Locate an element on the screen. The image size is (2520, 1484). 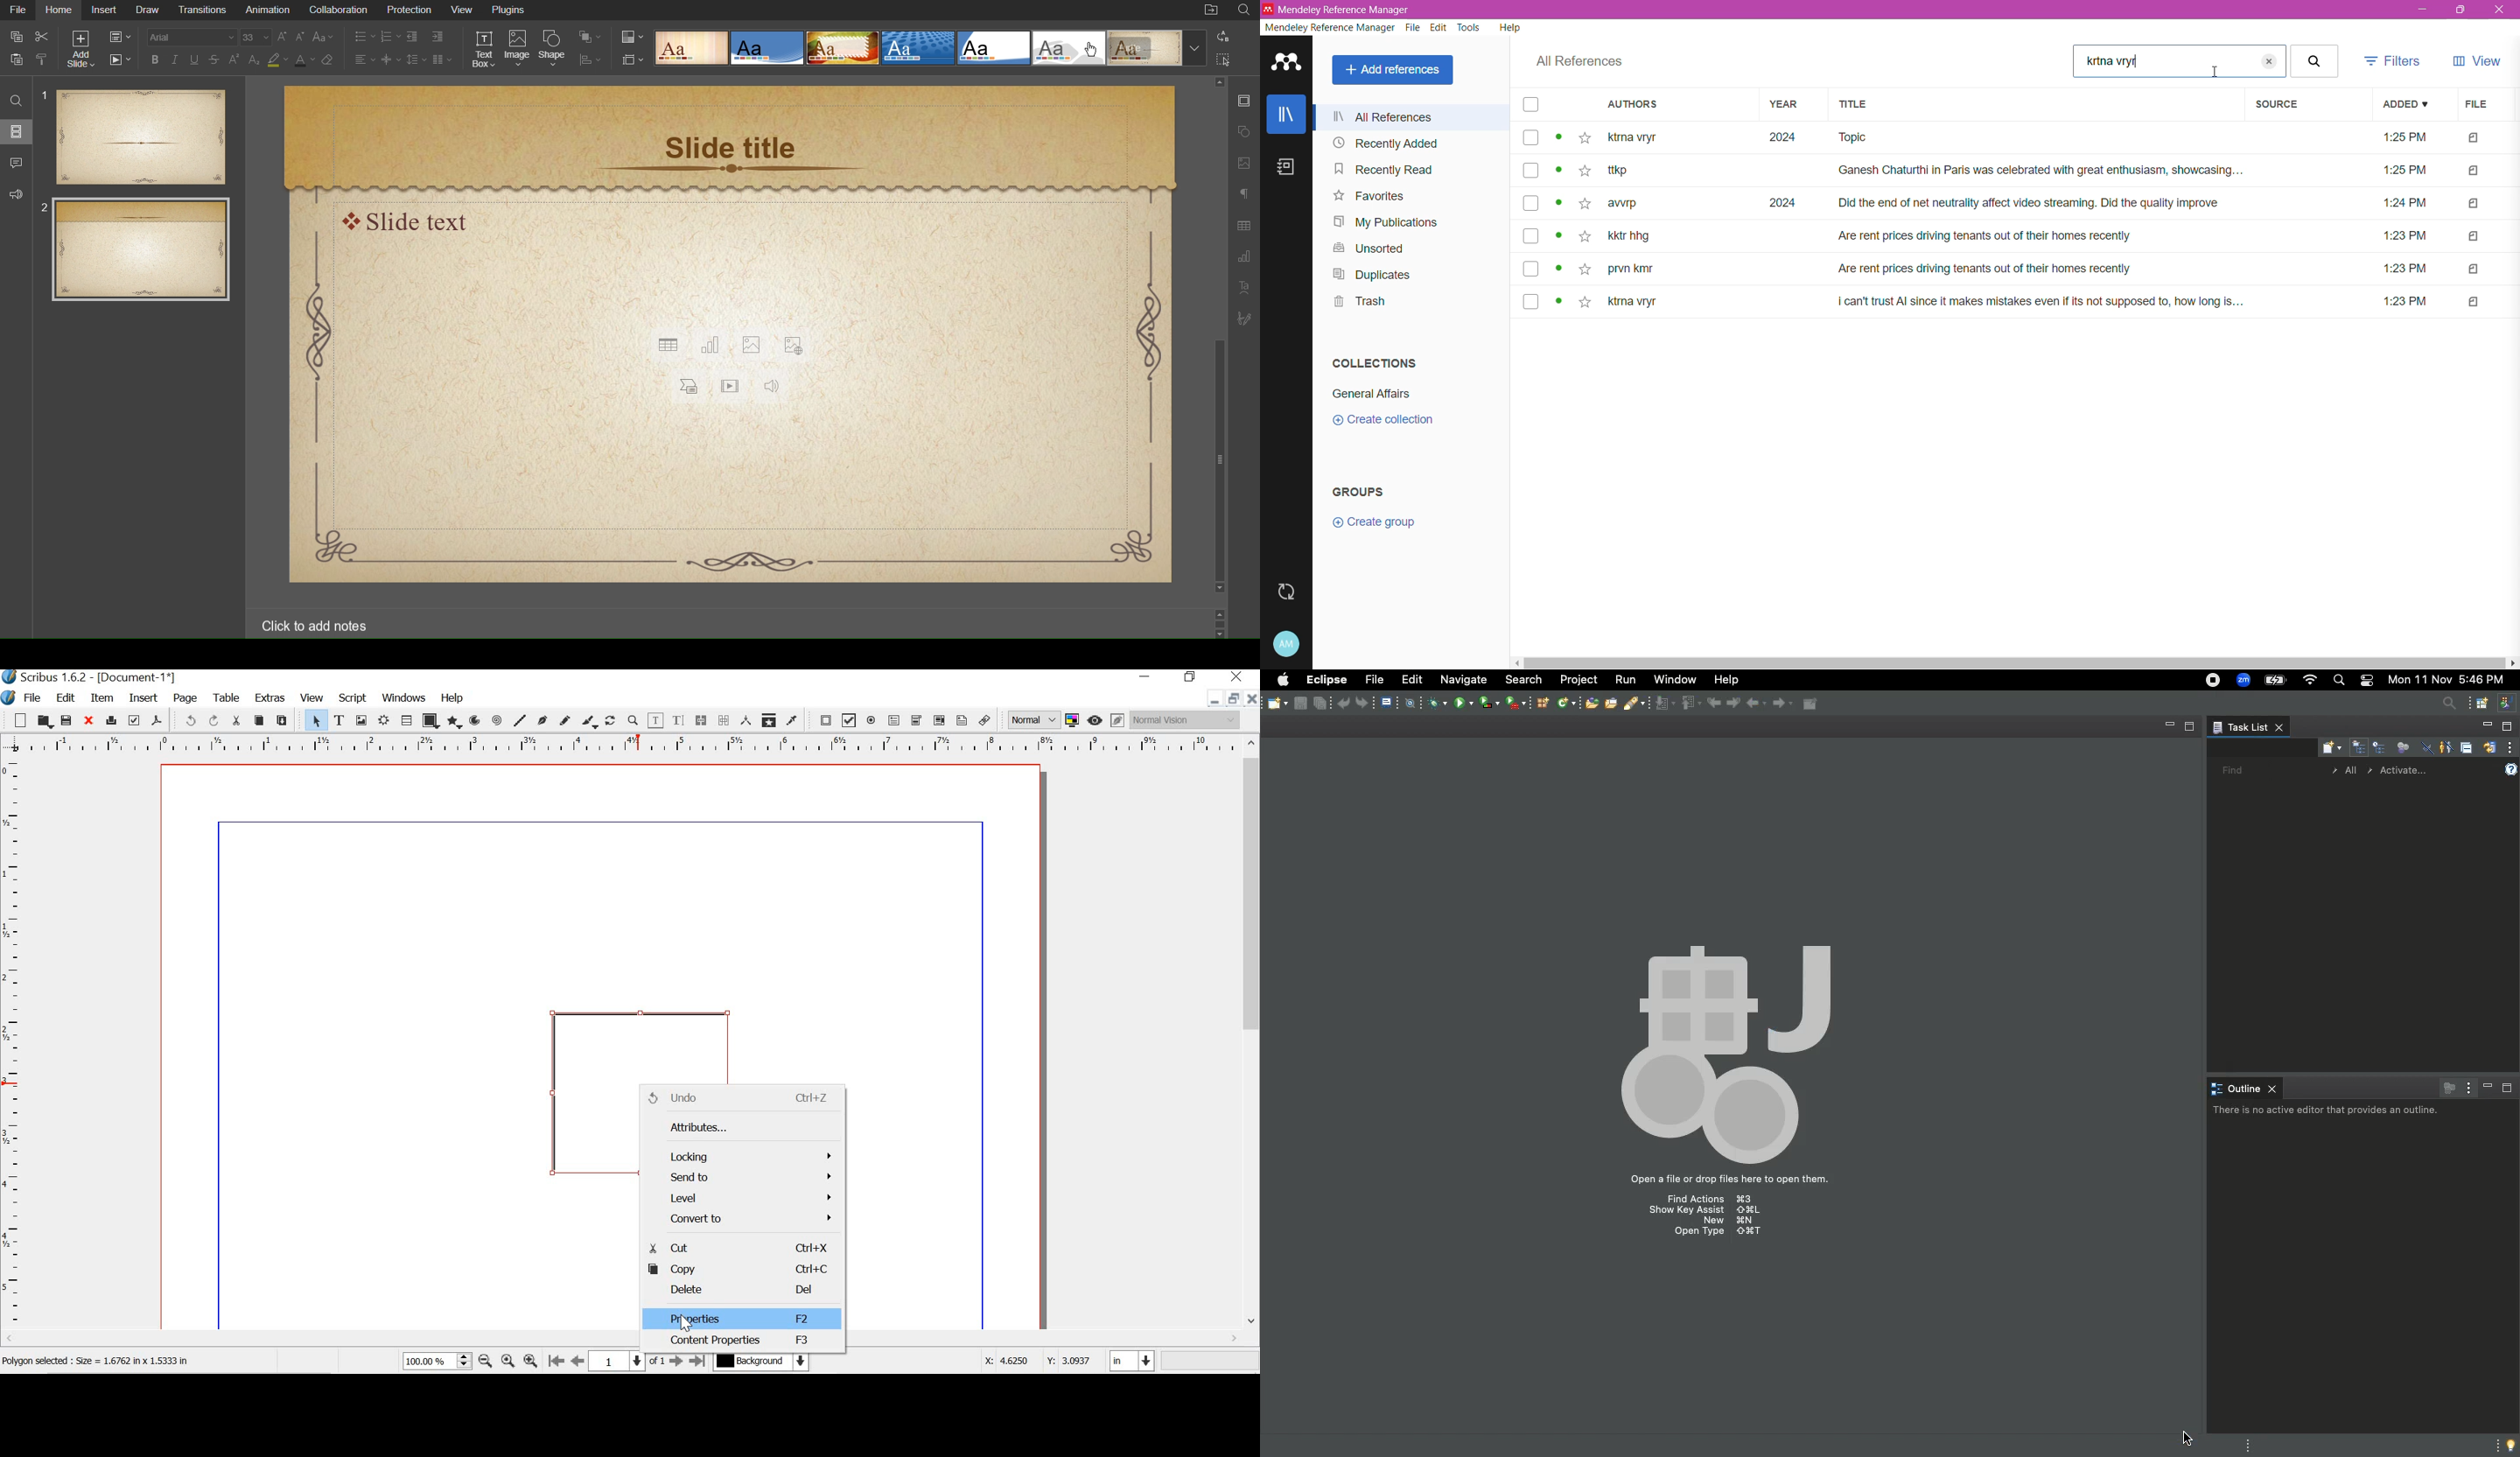
Groups is located at coordinates (1367, 492).